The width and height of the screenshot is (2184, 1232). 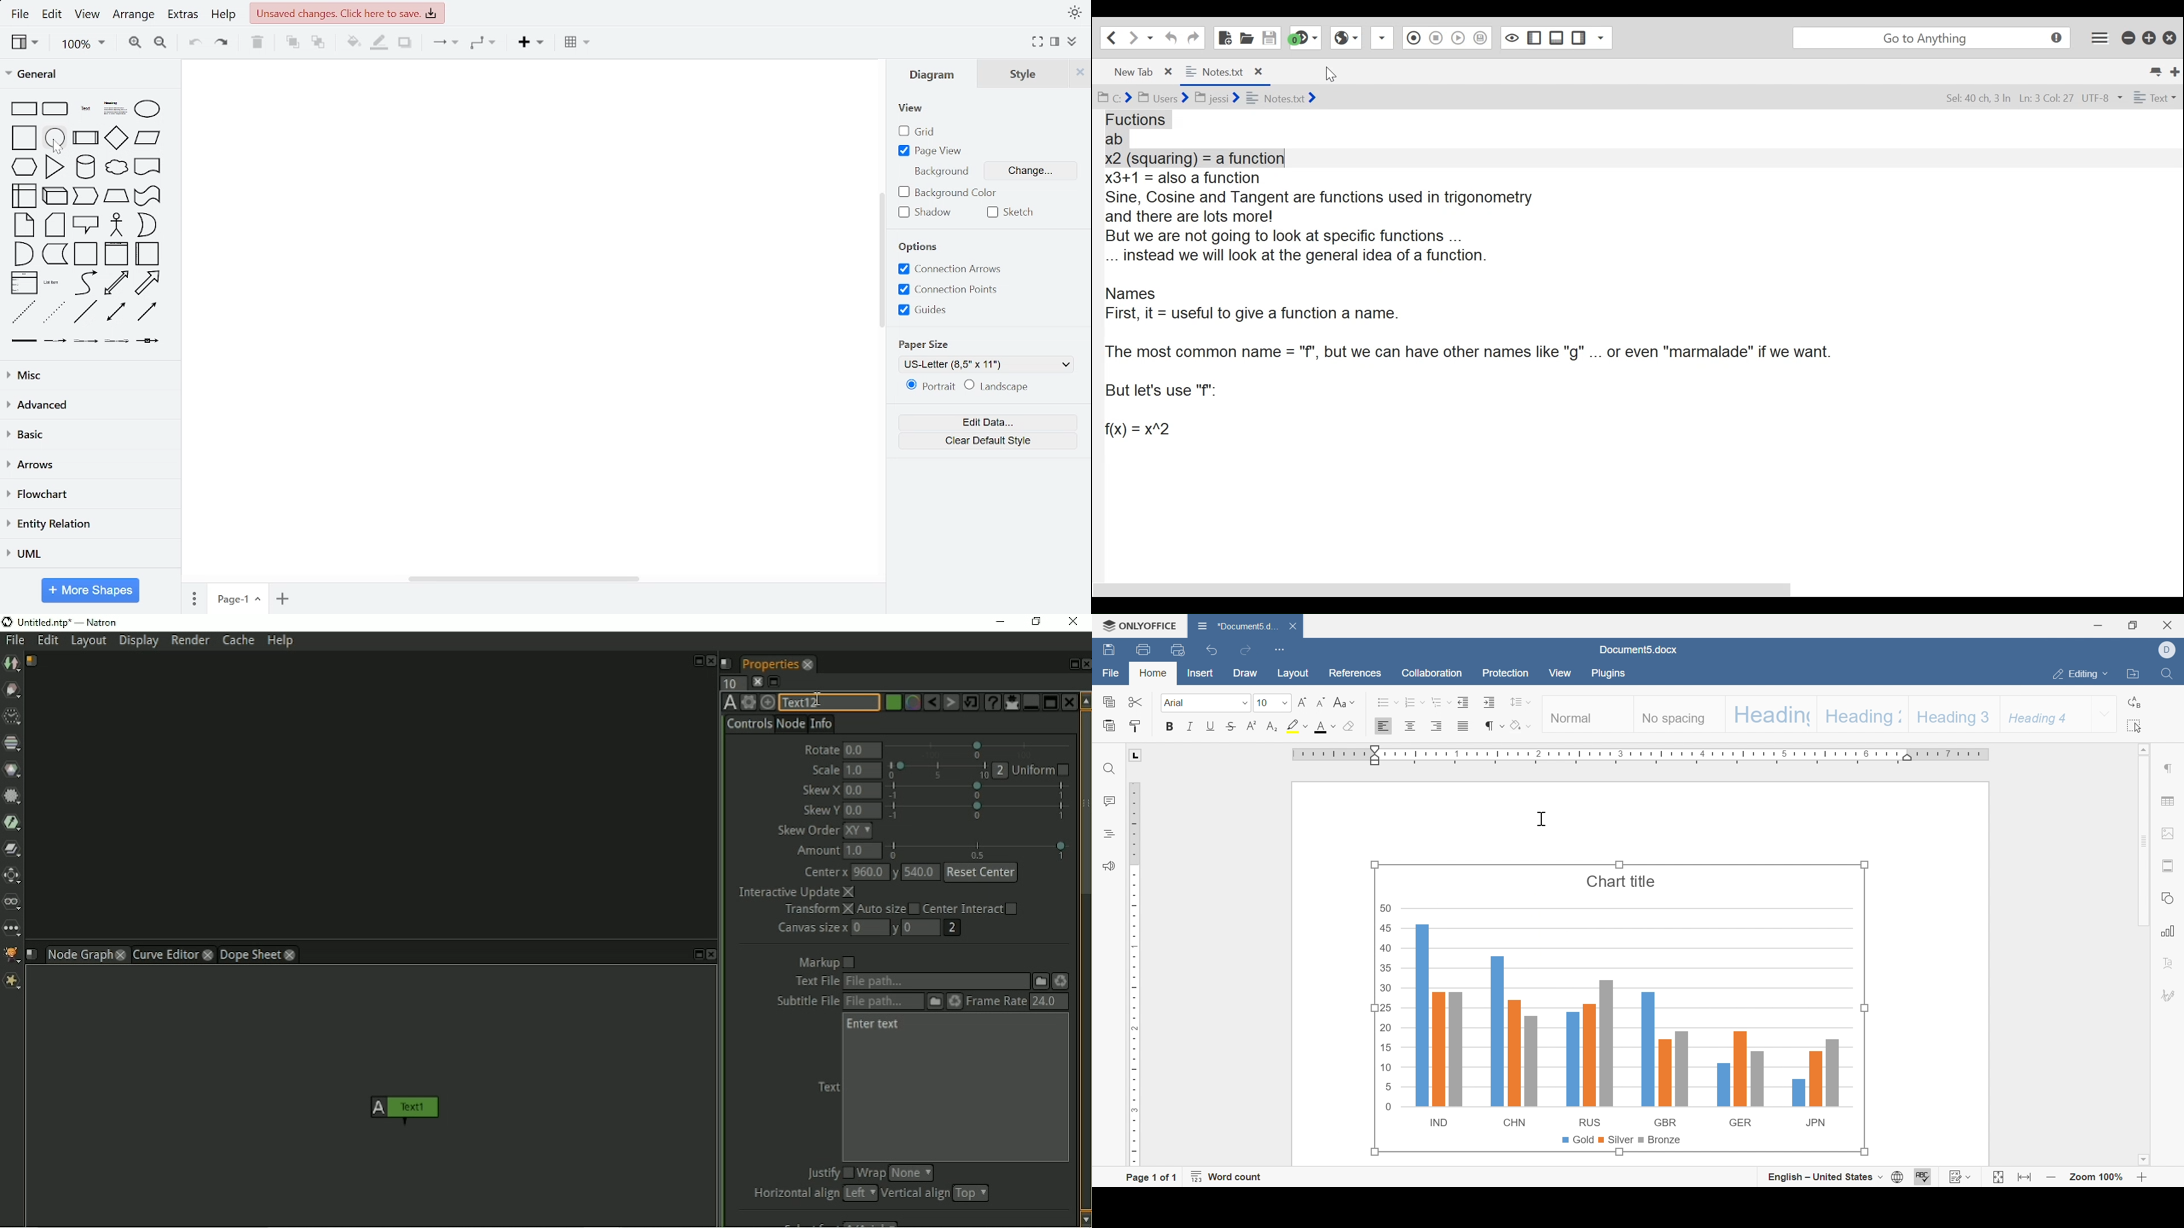 What do you see at coordinates (1235, 625) in the screenshot?
I see `*document...` at bounding box center [1235, 625].